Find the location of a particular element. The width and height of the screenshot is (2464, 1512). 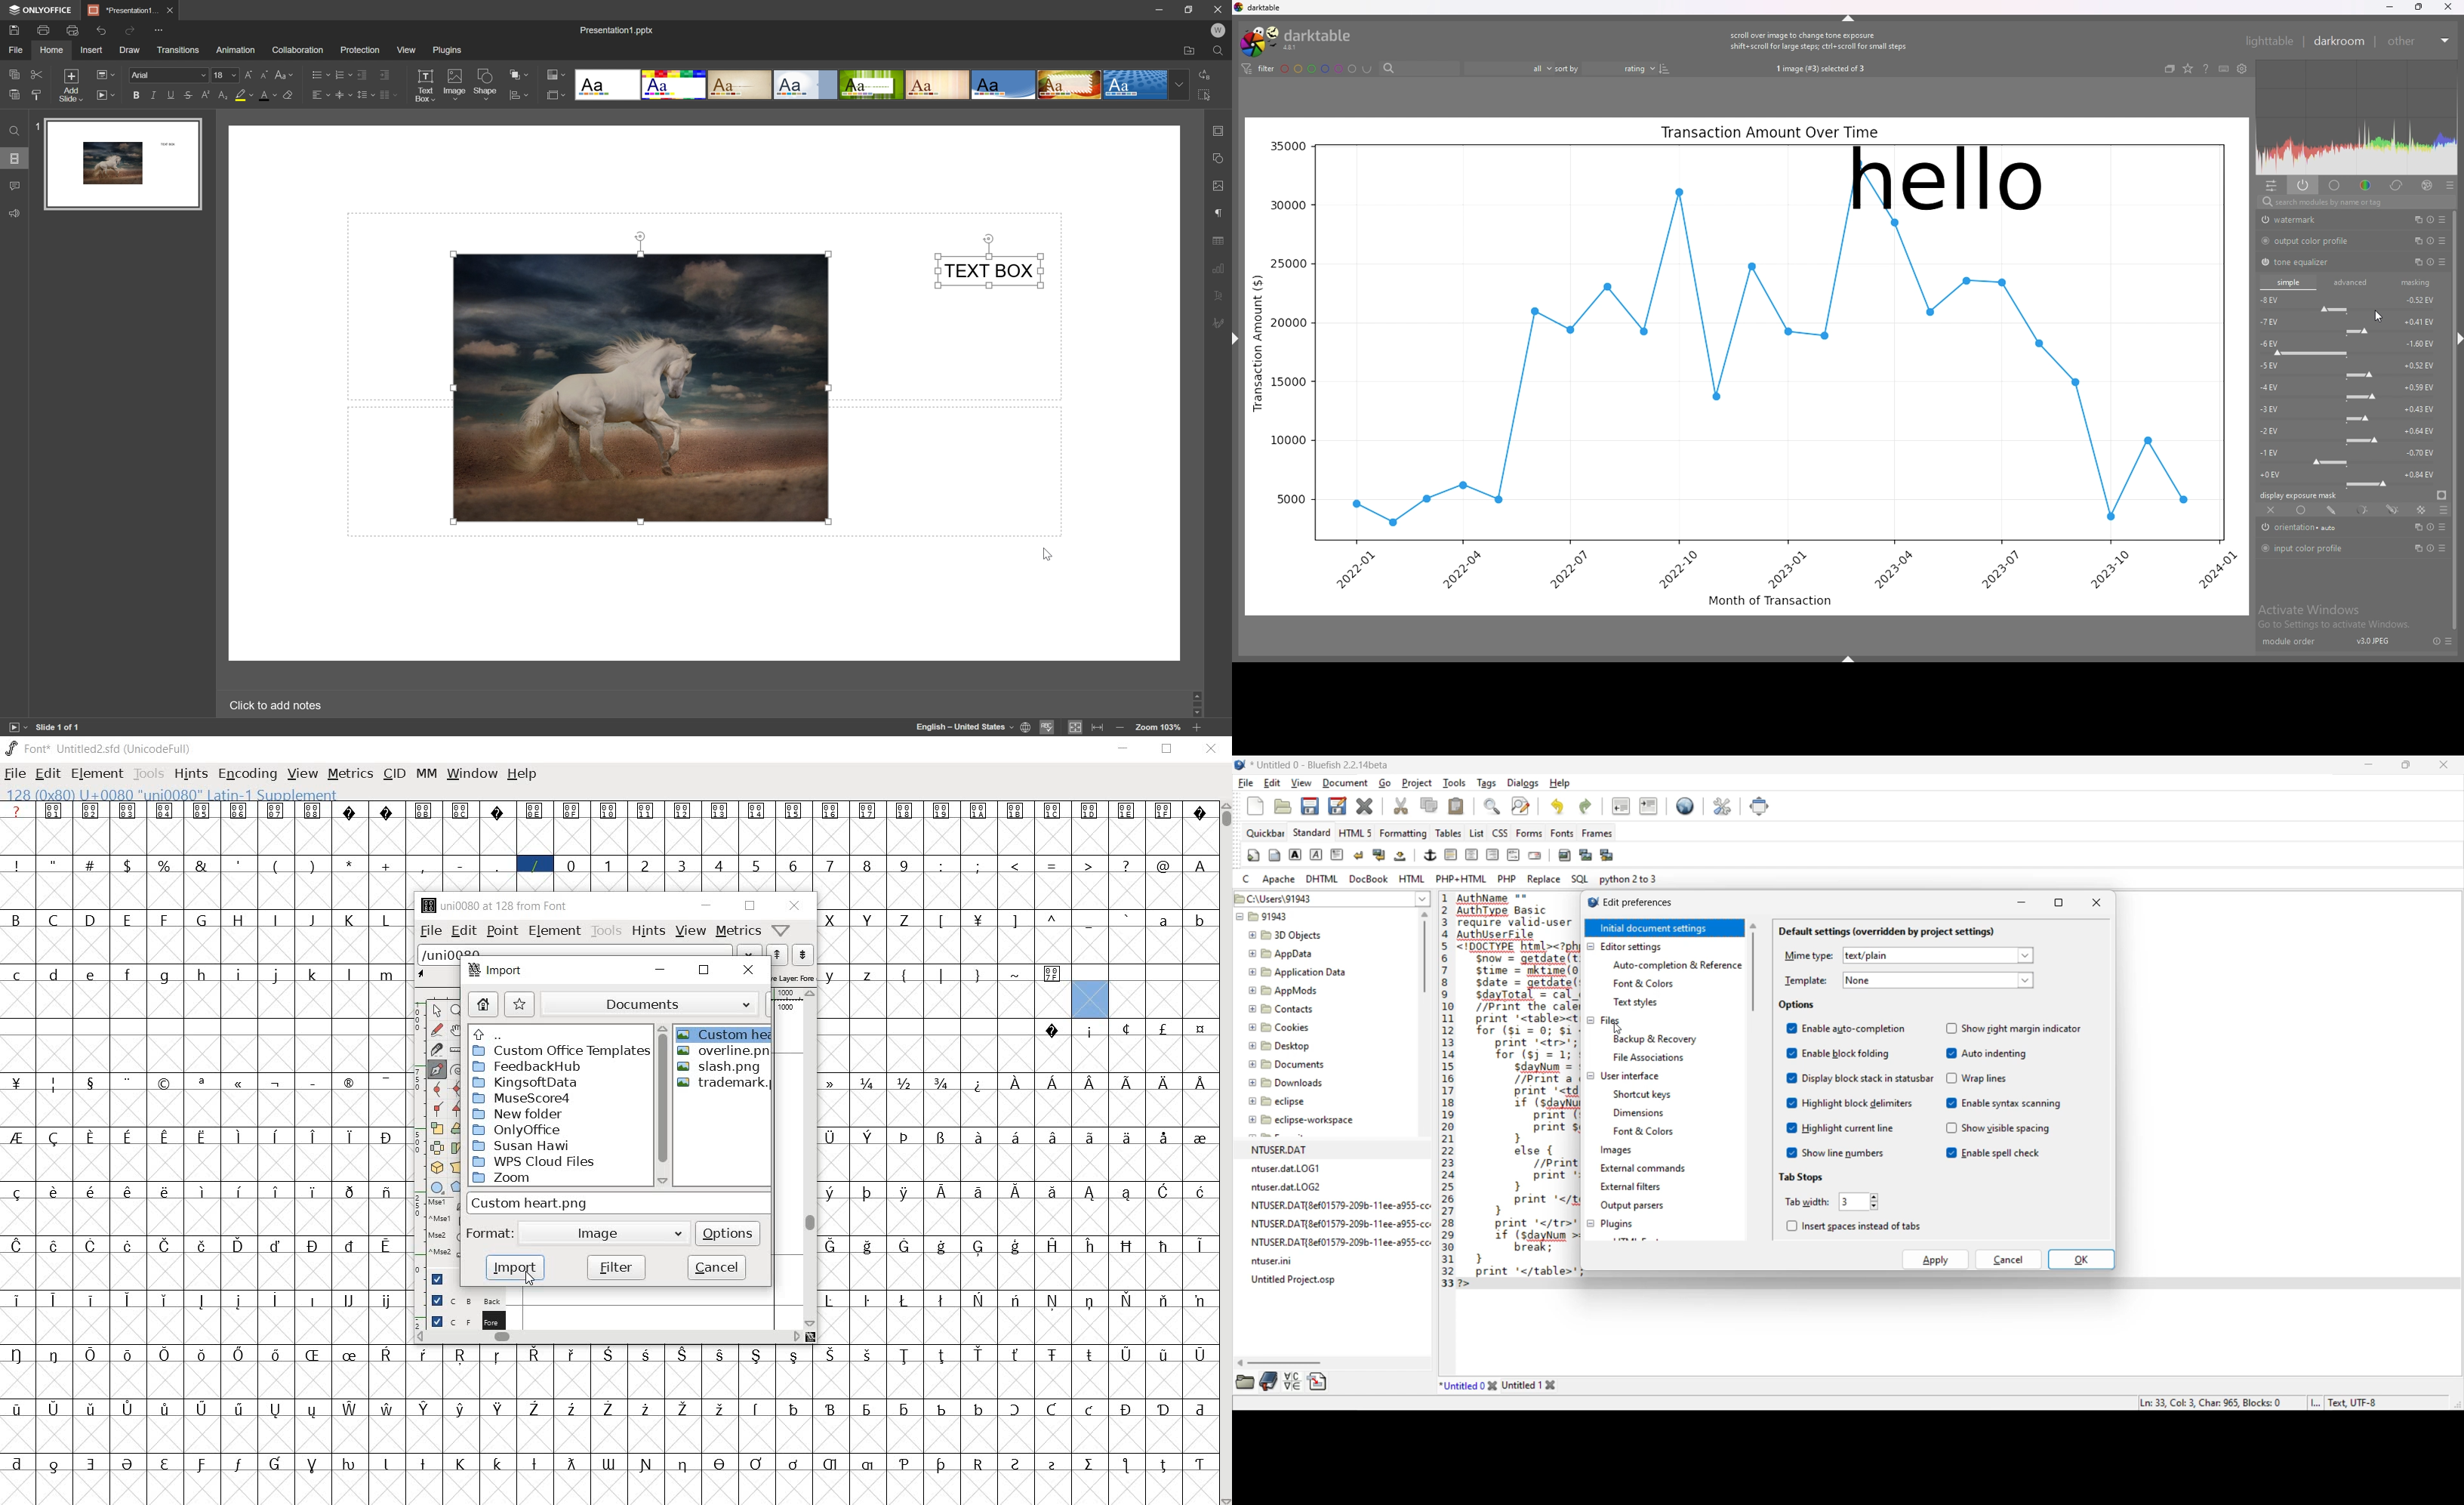

Glyph is located at coordinates (17, 810).